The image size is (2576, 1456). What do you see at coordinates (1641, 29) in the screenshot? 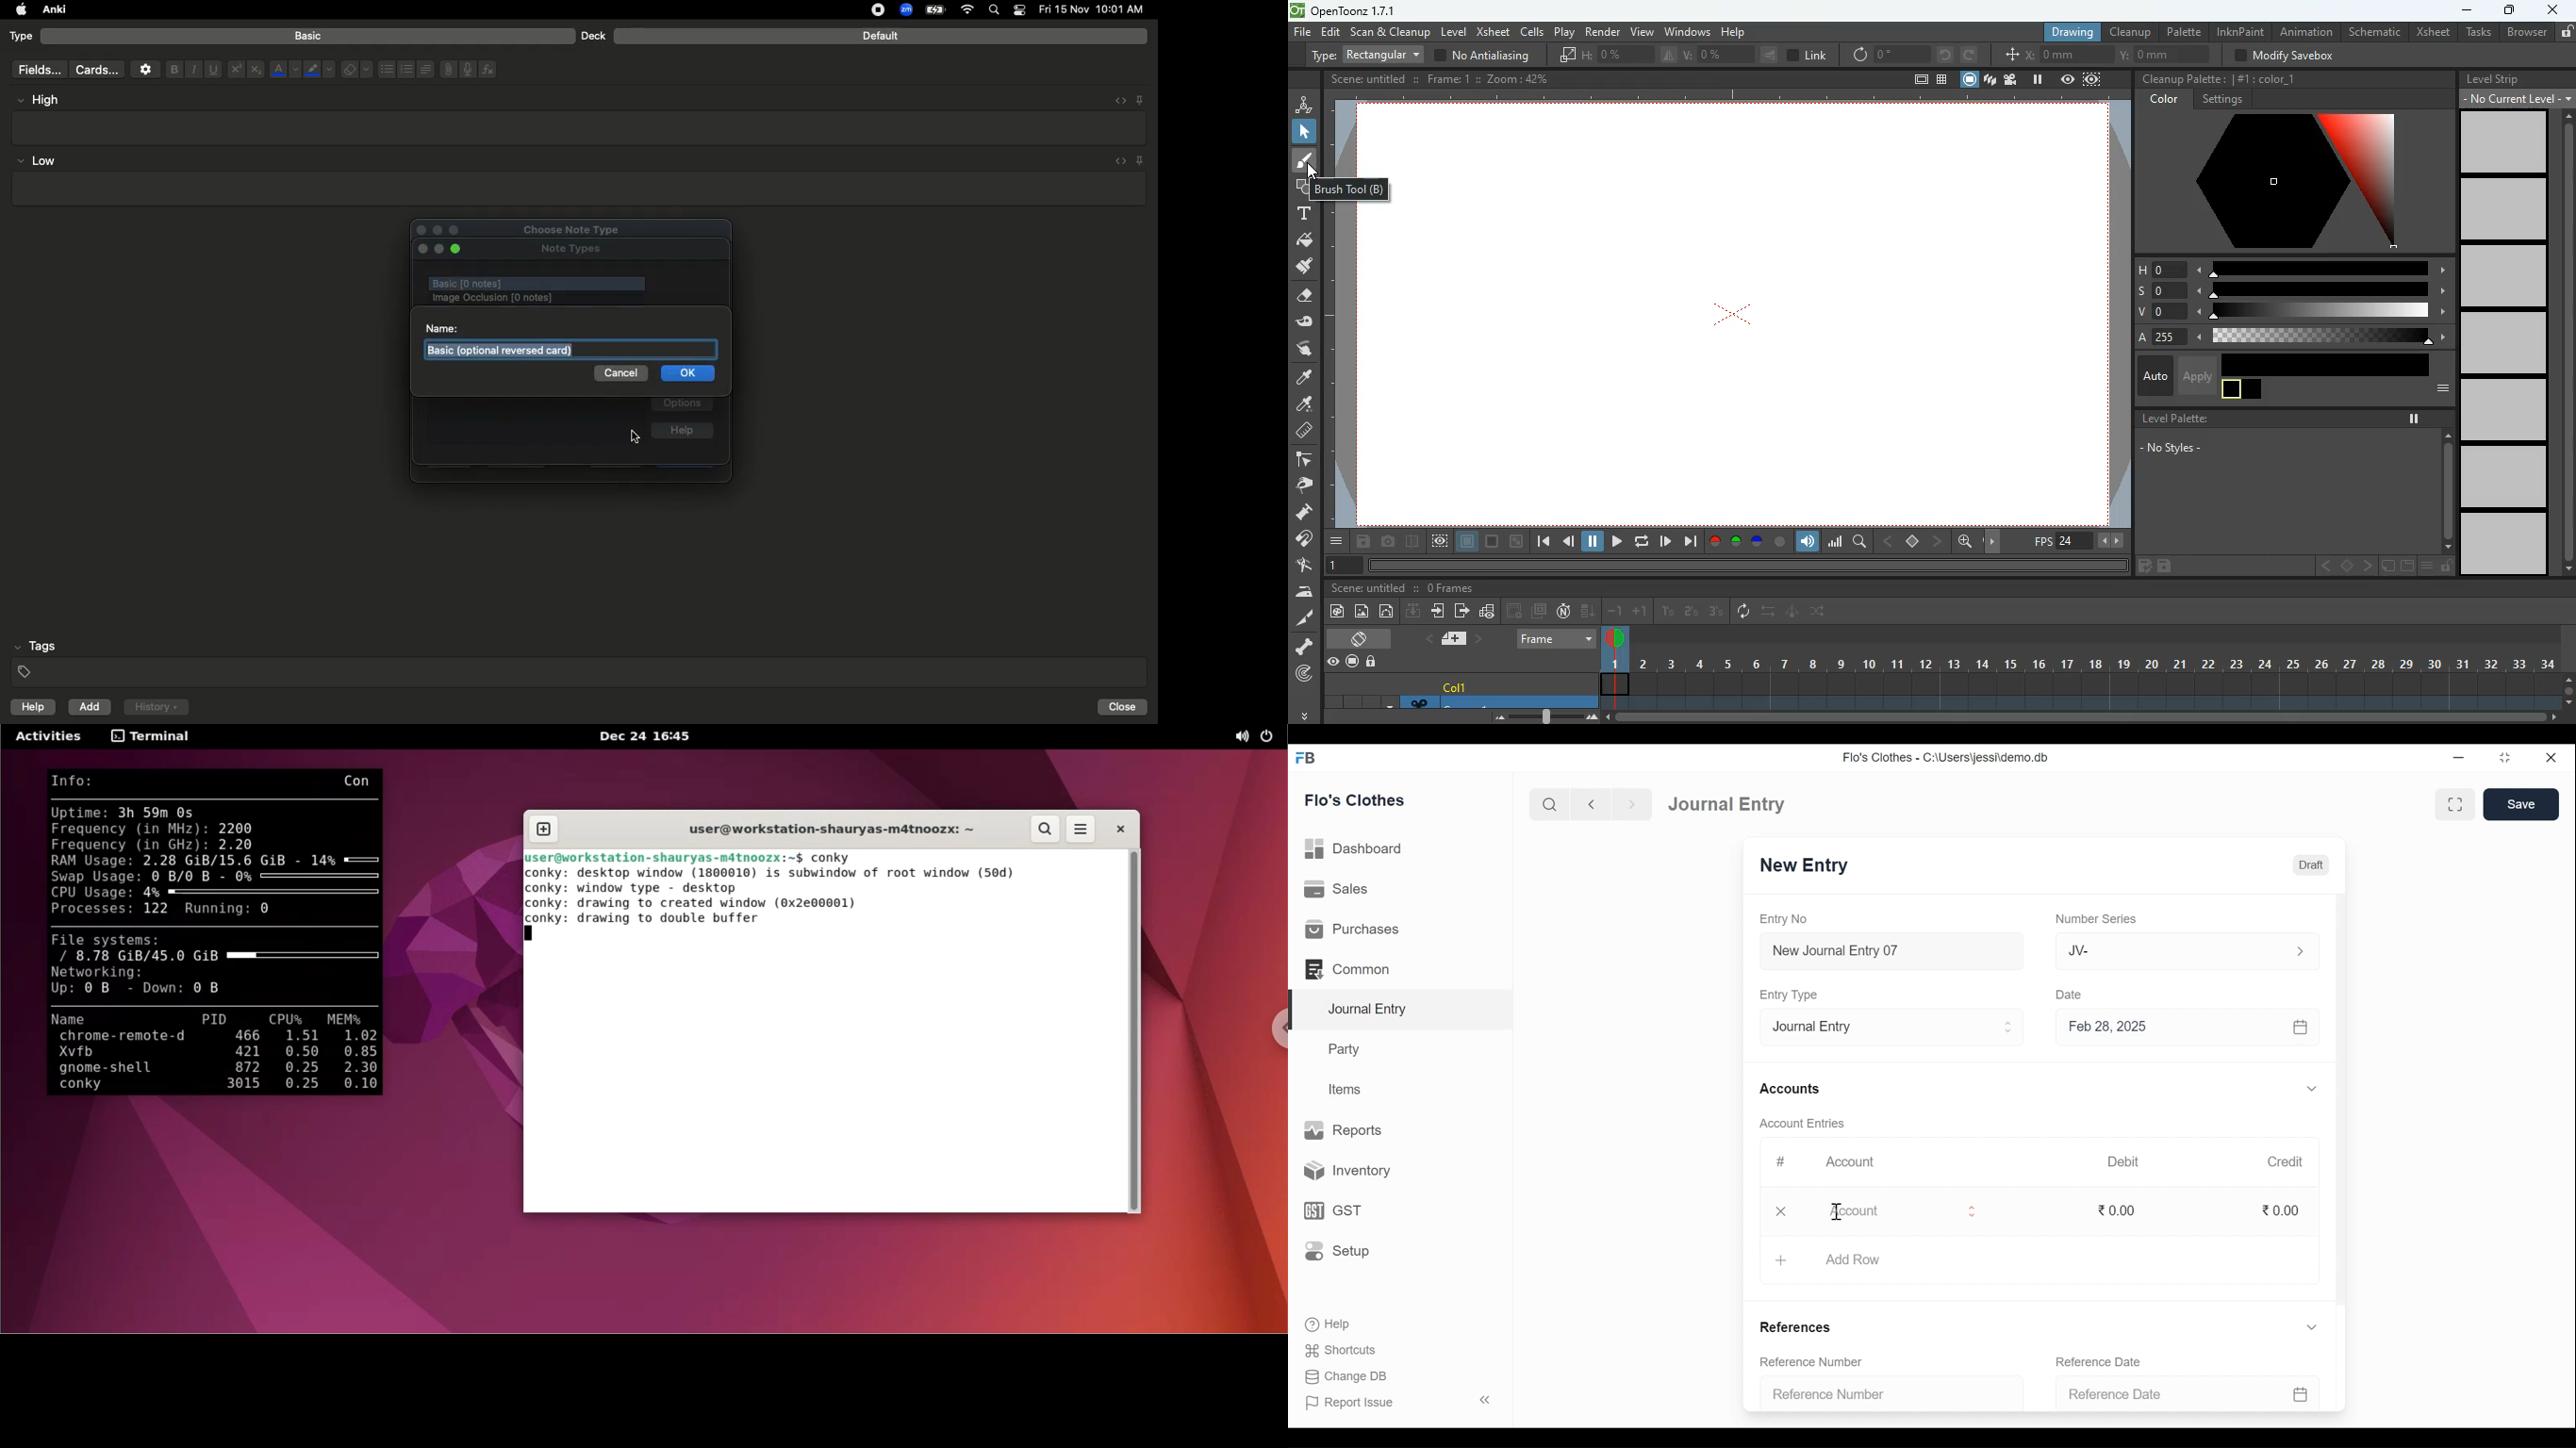
I see `view` at bounding box center [1641, 29].